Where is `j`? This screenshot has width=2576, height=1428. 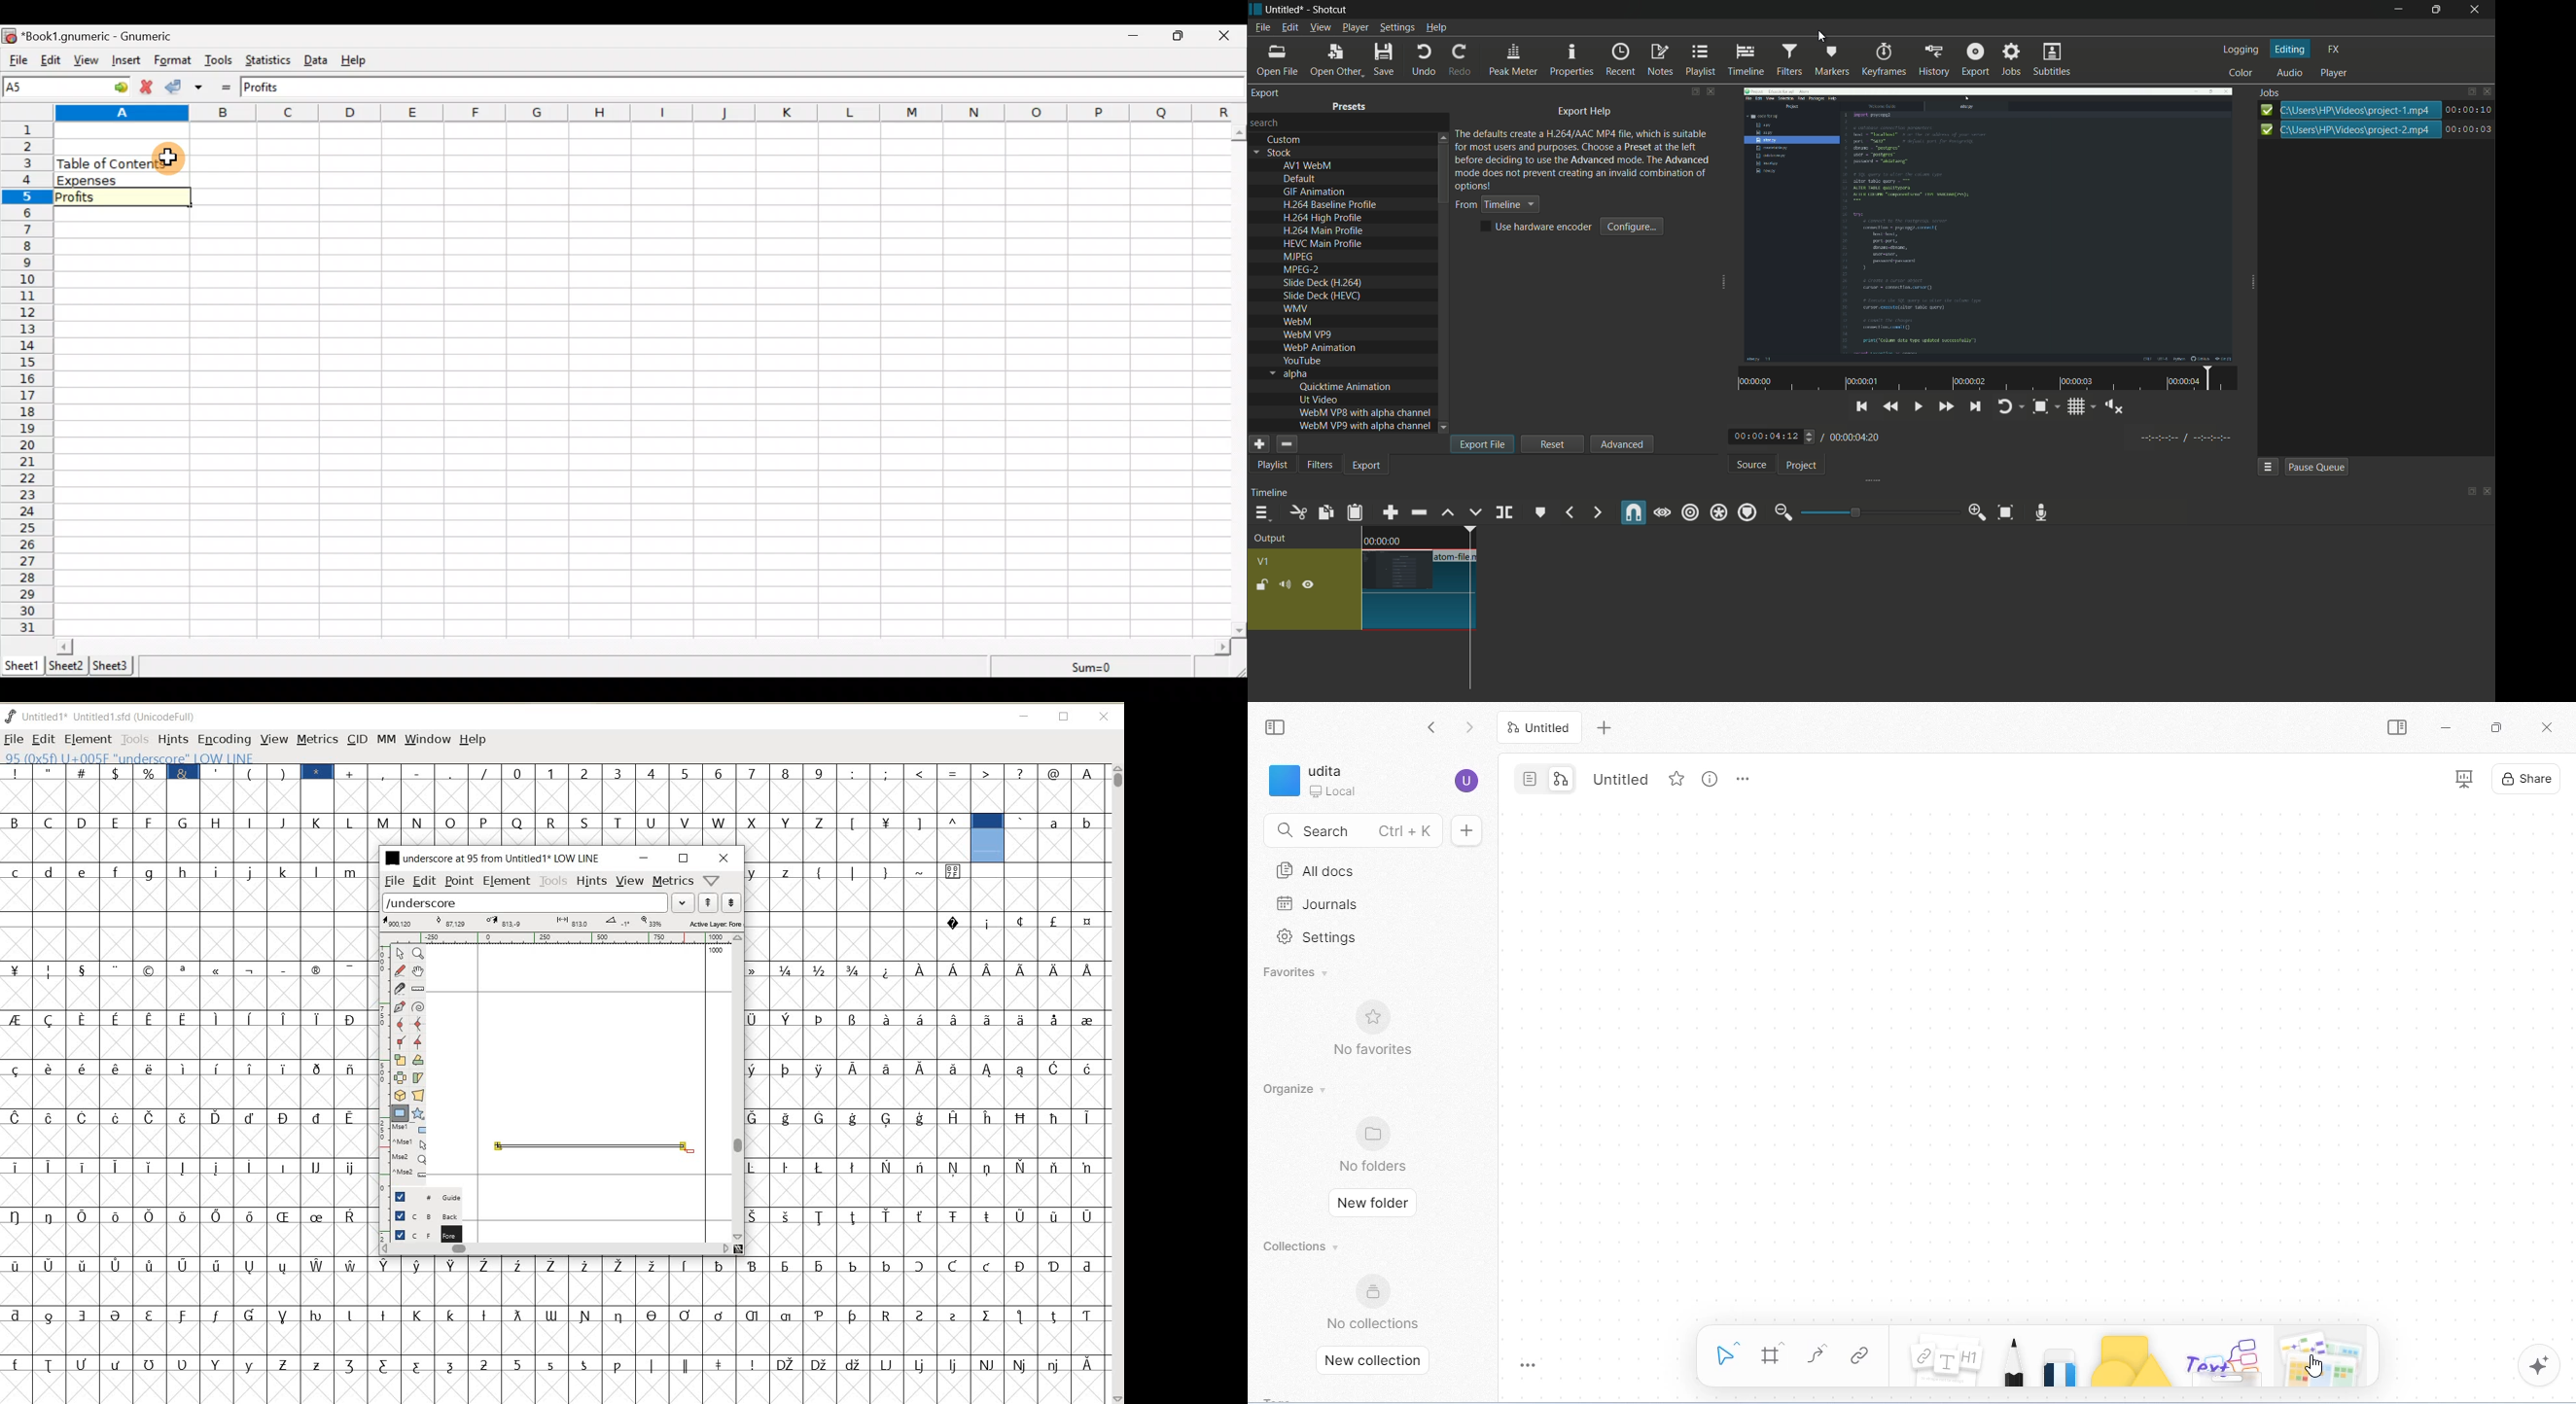 j is located at coordinates (2271, 94).